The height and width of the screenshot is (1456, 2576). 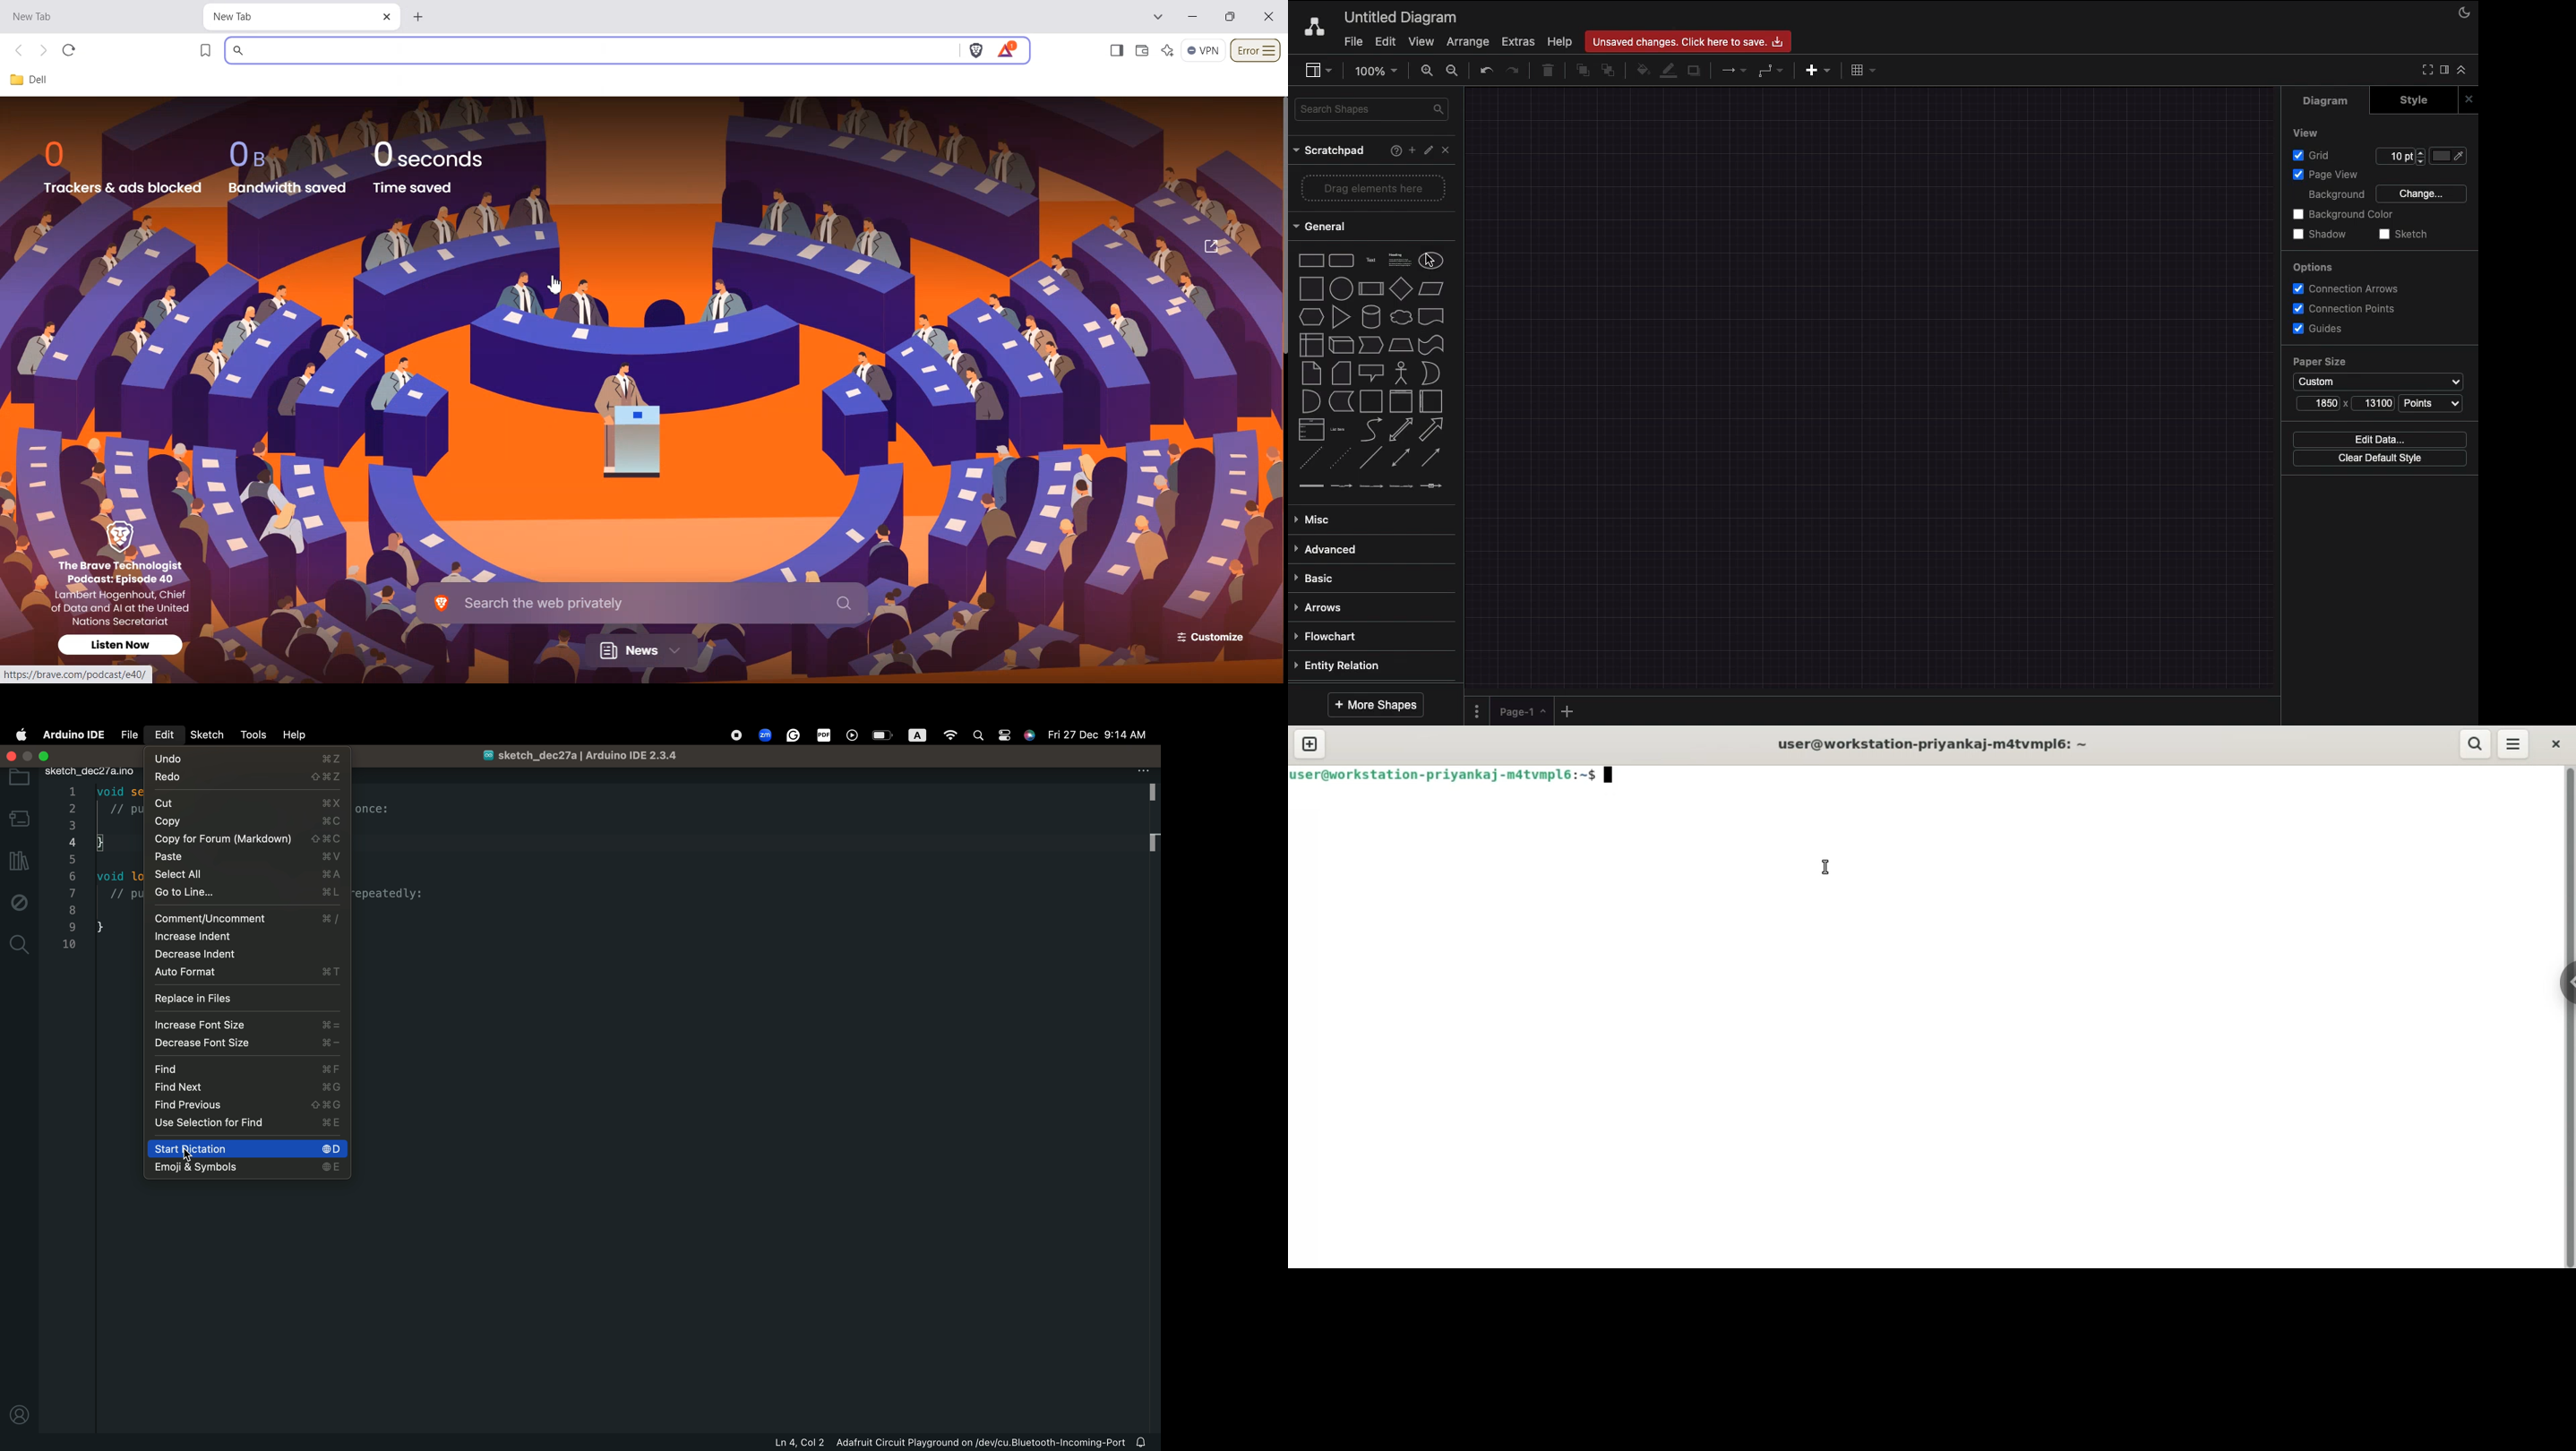 I want to click on connector 3, so click(x=1369, y=485).